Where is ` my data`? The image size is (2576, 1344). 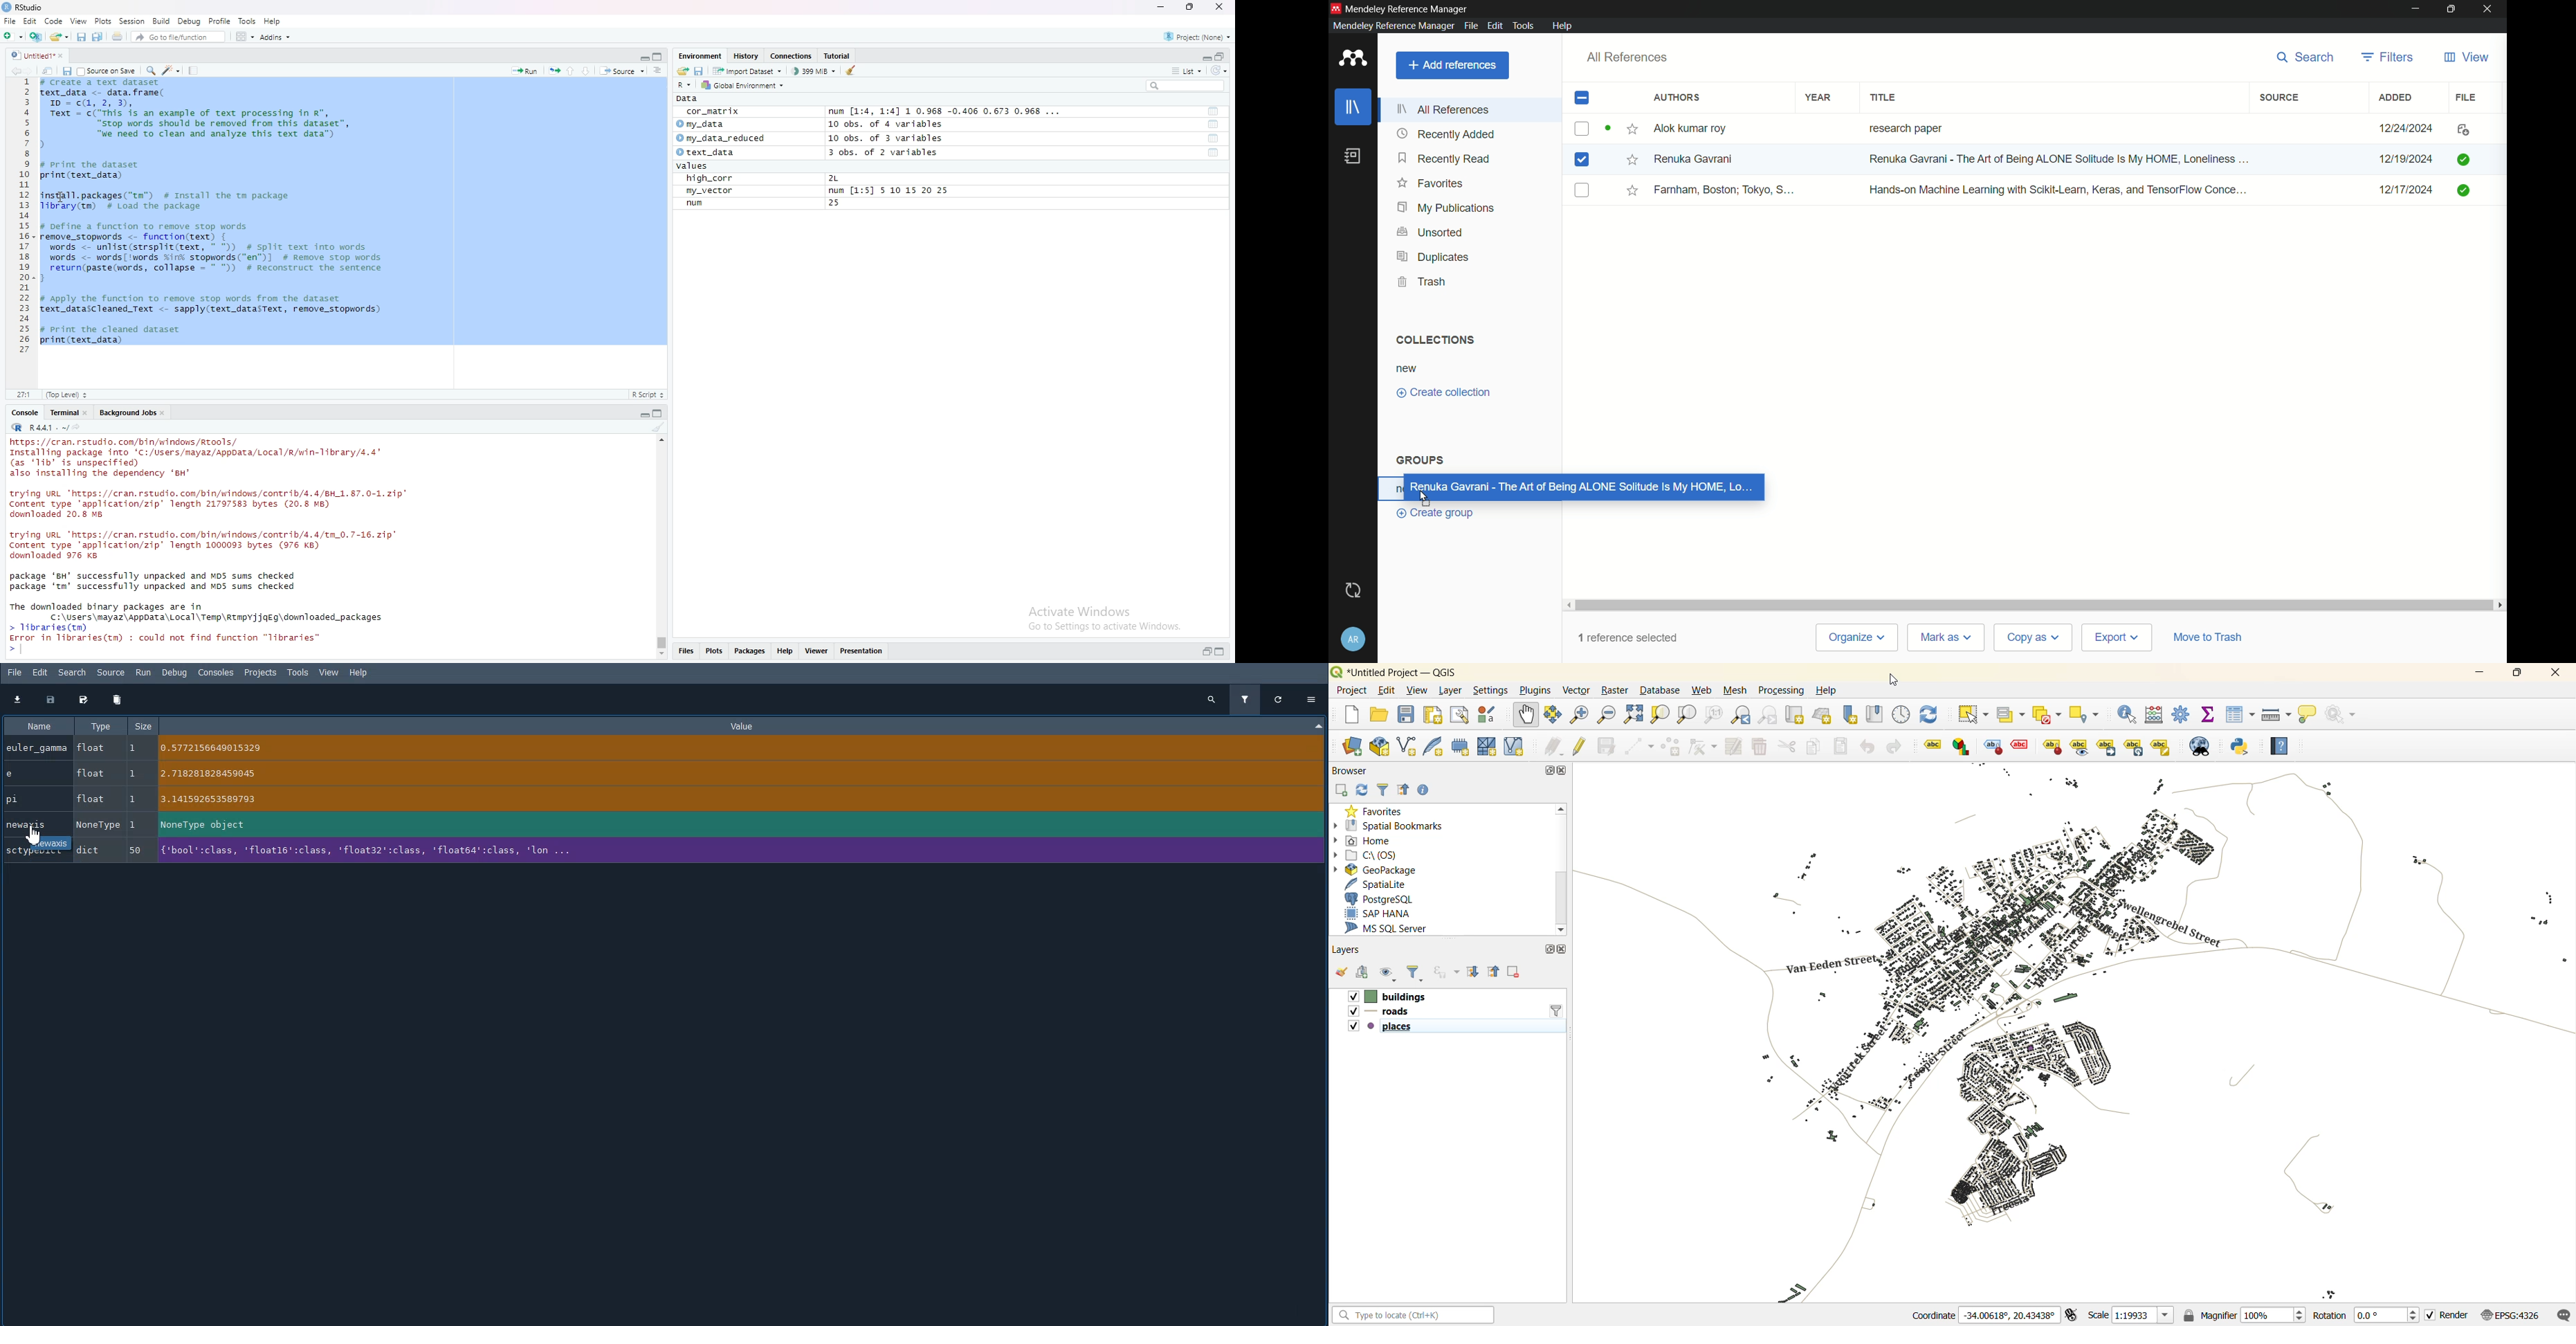
 my data is located at coordinates (701, 123).